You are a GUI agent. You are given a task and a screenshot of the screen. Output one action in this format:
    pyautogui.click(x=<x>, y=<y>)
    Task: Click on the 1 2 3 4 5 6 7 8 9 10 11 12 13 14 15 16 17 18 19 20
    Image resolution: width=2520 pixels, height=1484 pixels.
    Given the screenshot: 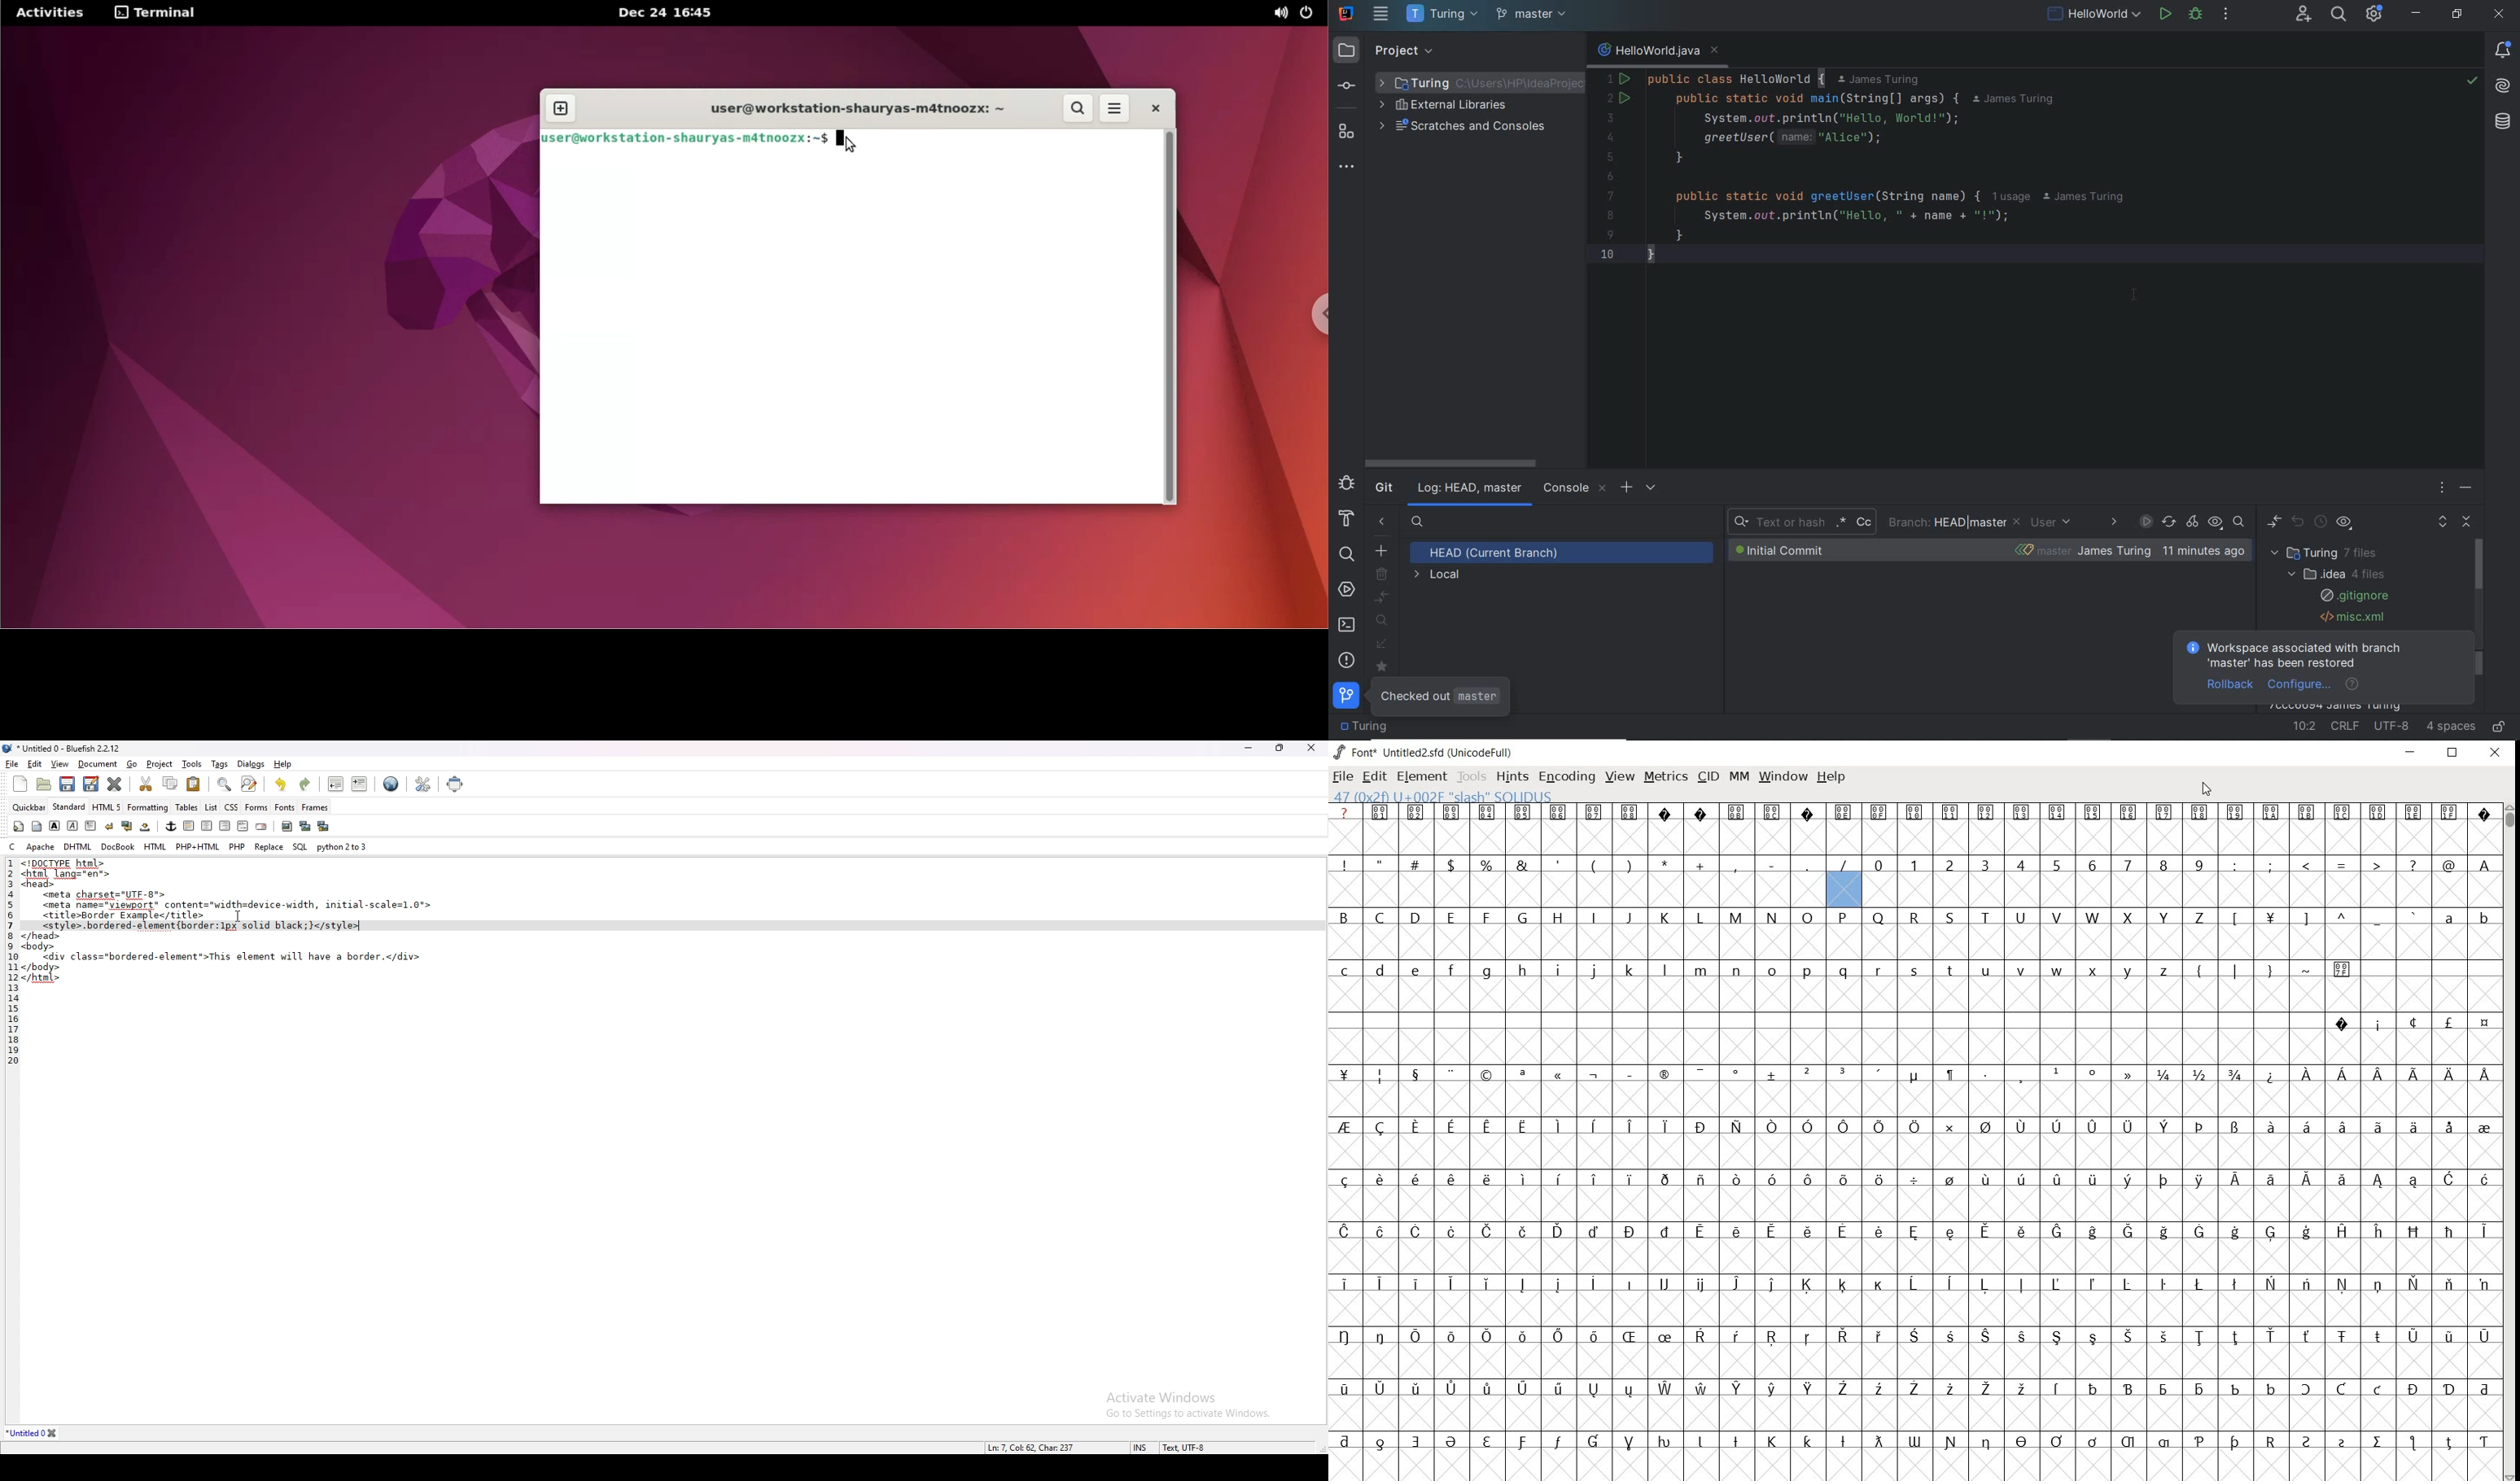 What is the action you would take?
    pyautogui.click(x=10, y=964)
    